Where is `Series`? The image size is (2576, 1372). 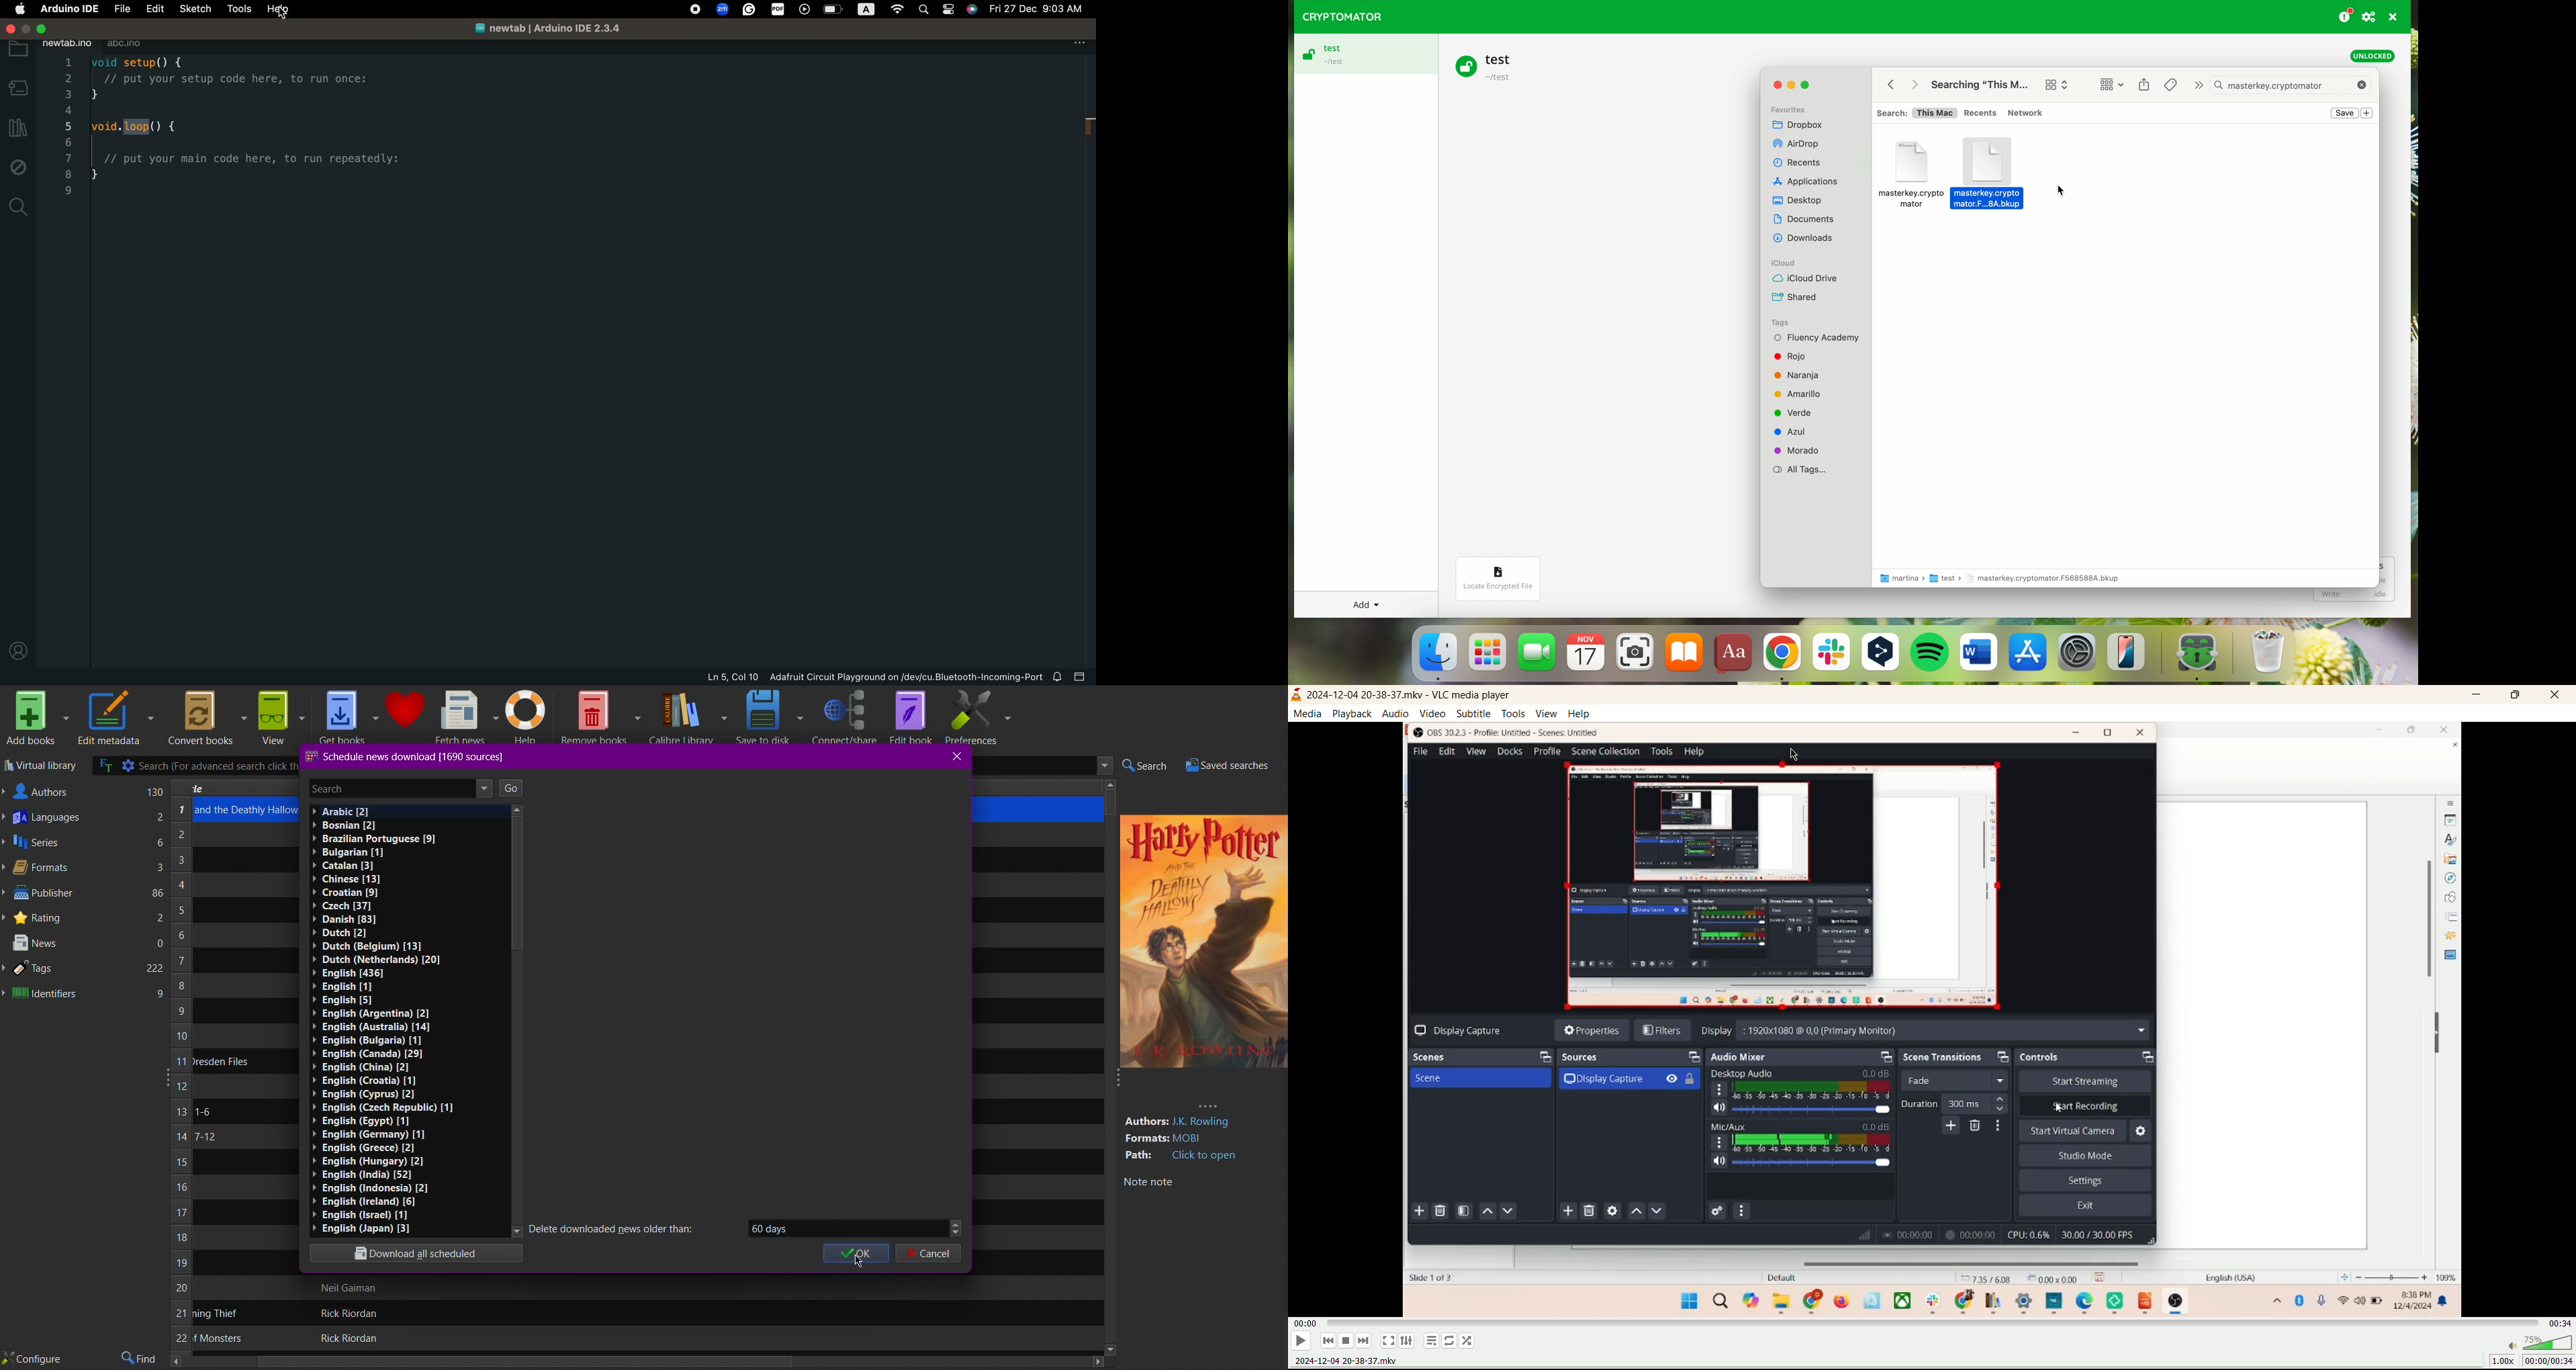
Series is located at coordinates (84, 846).